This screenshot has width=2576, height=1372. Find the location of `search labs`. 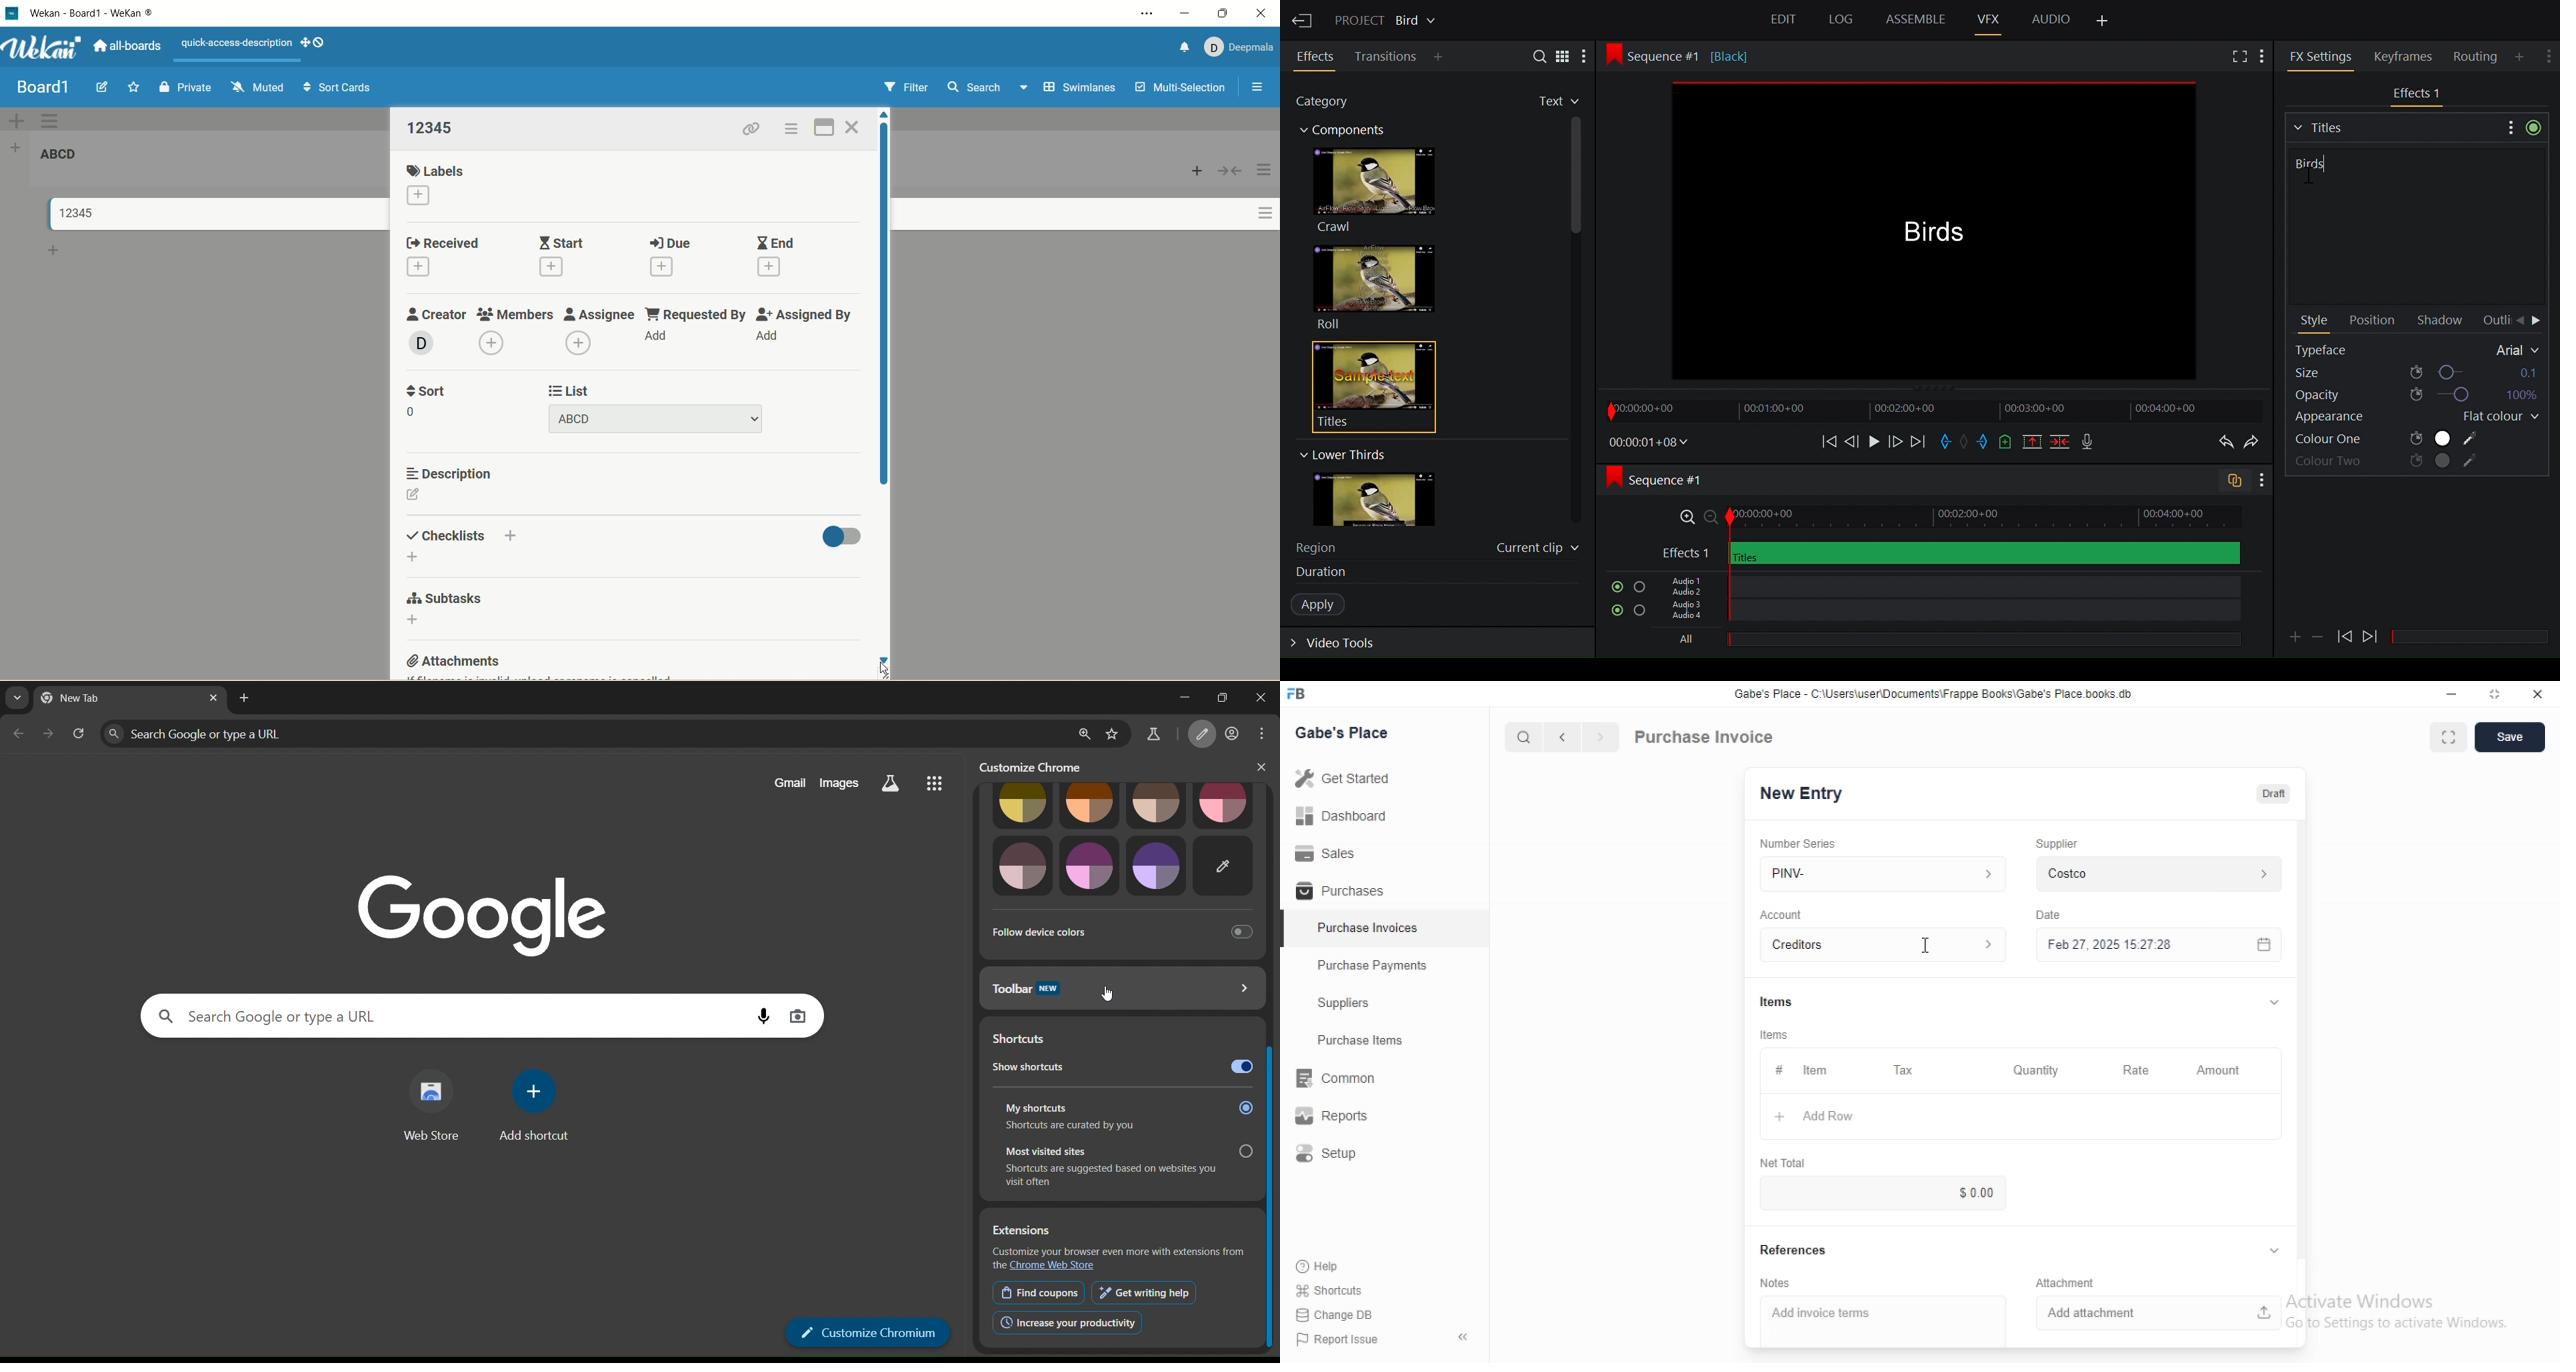

search labs is located at coordinates (891, 784).